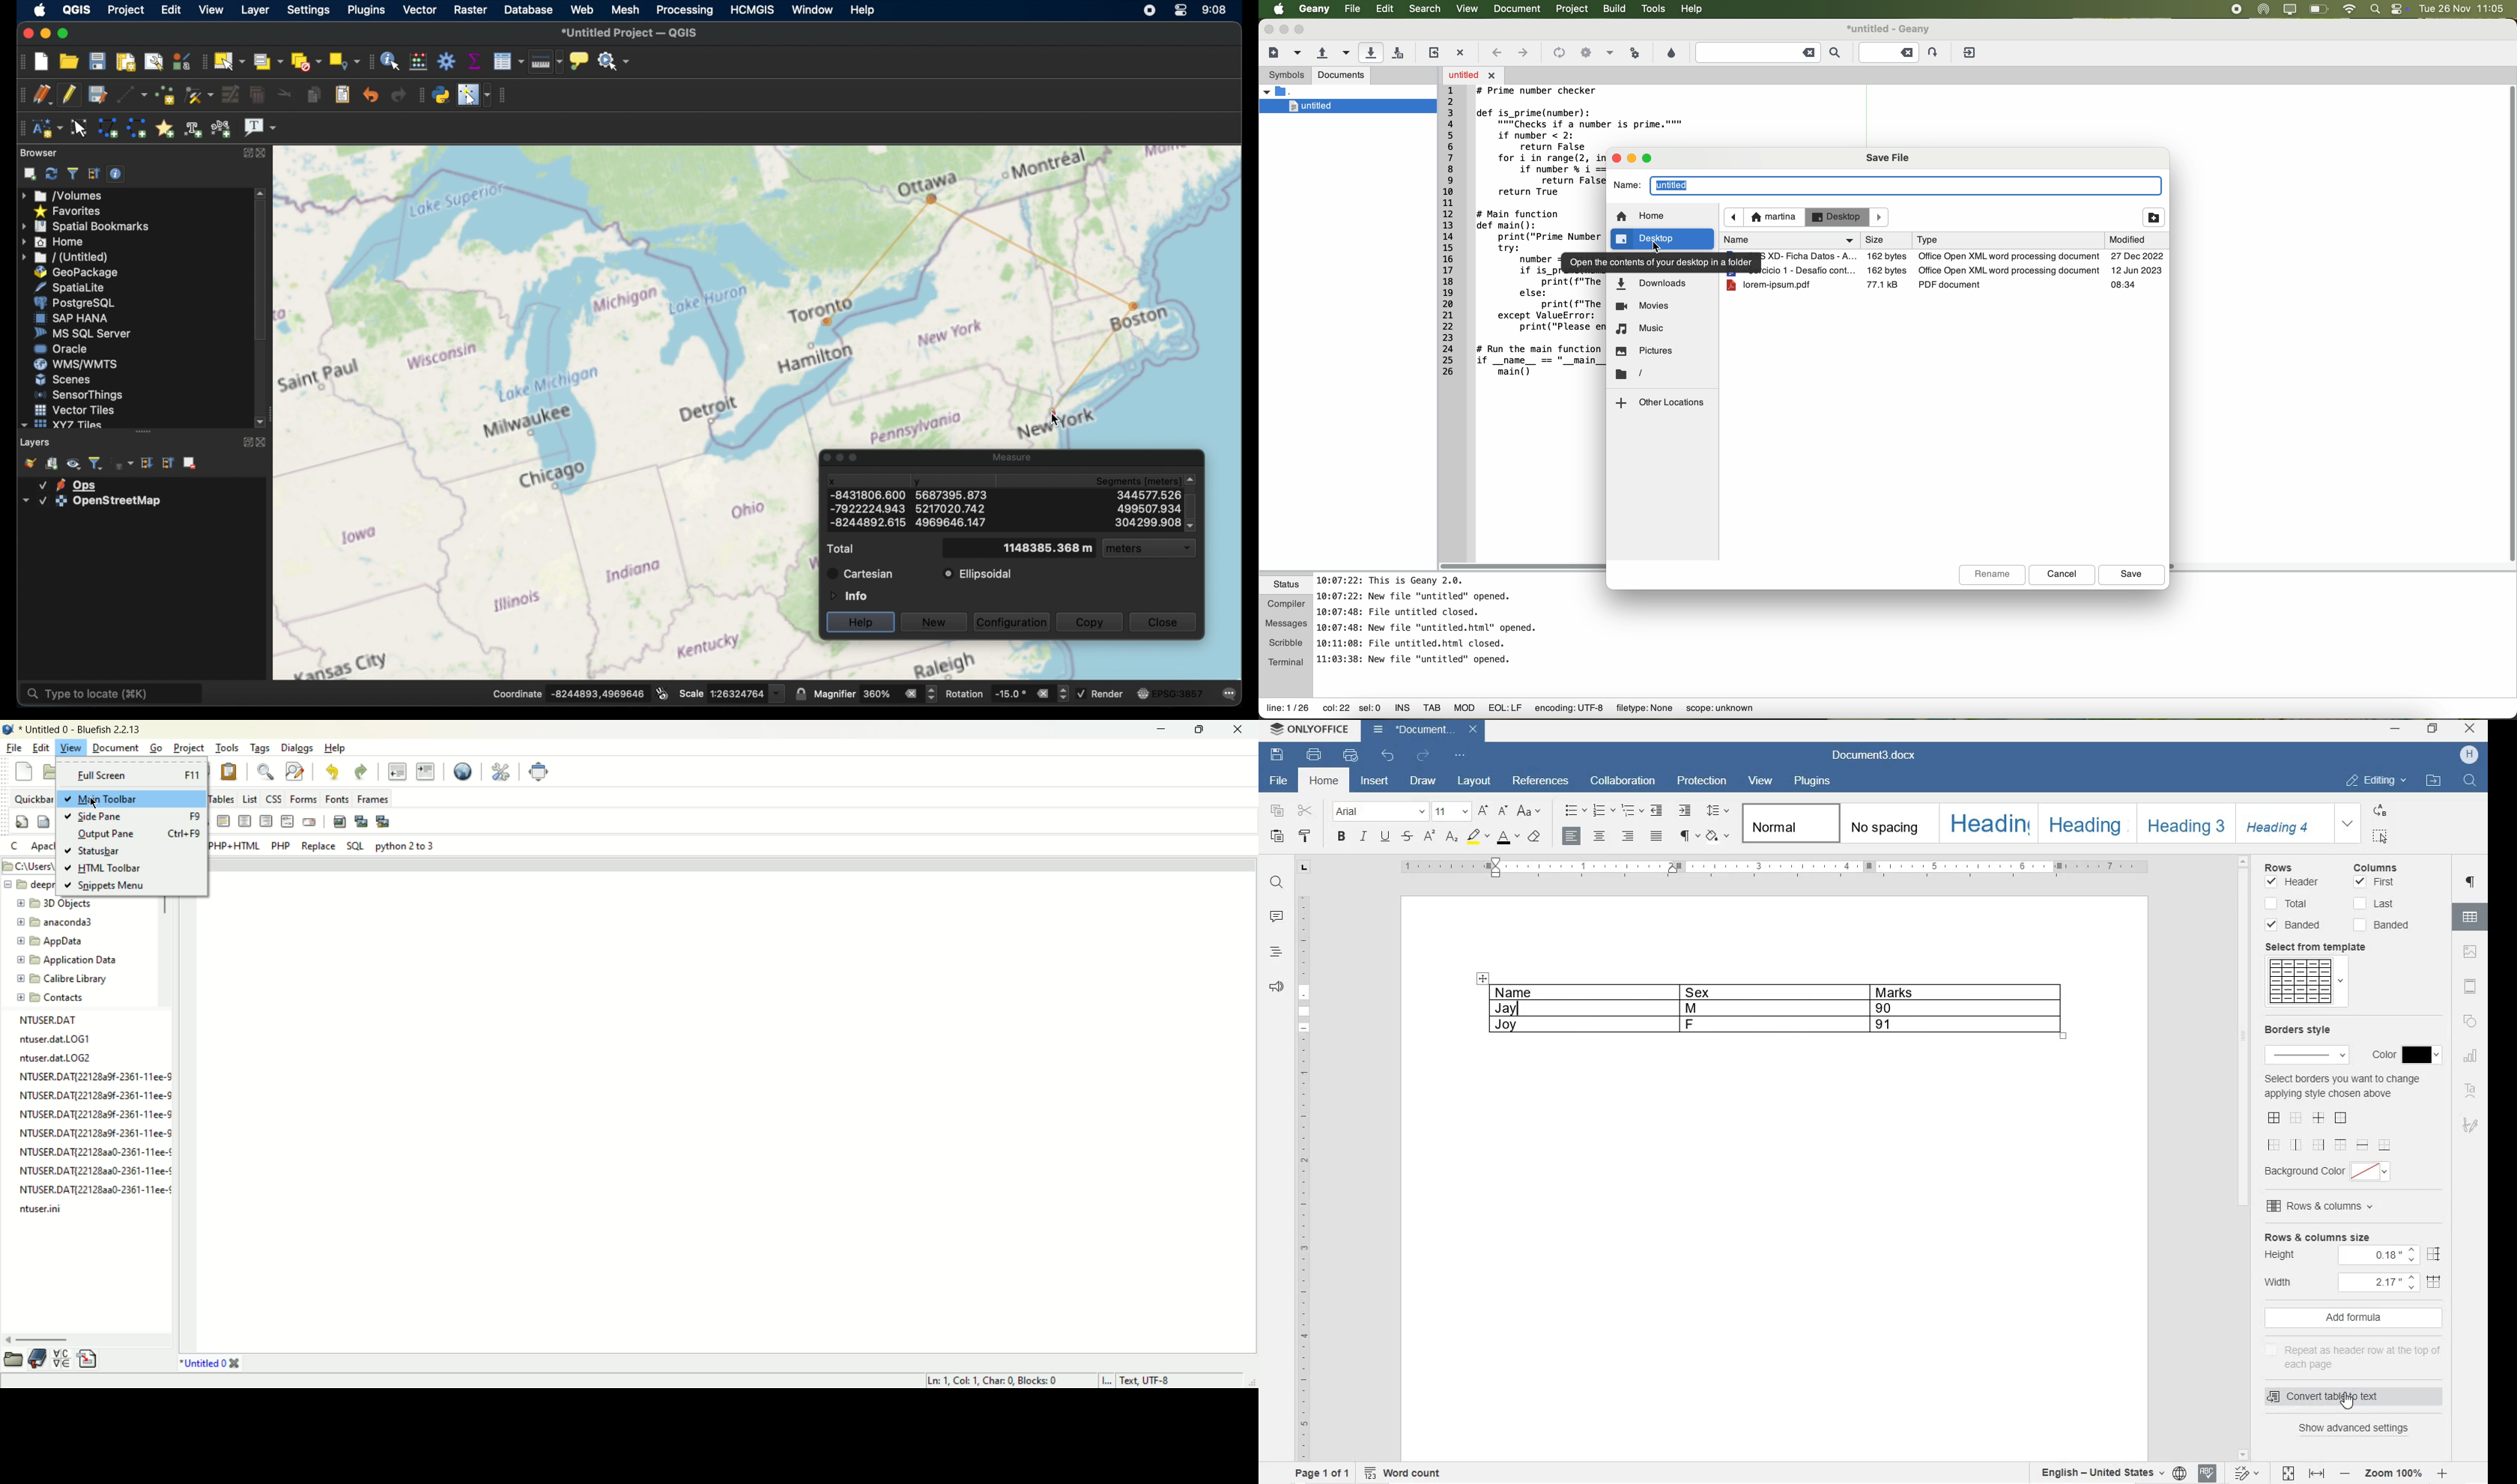 This screenshot has height=1484, width=2520. What do you see at coordinates (2394, 1475) in the screenshot?
I see `ZOOM IN OR OUT` at bounding box center [2394, 1475].